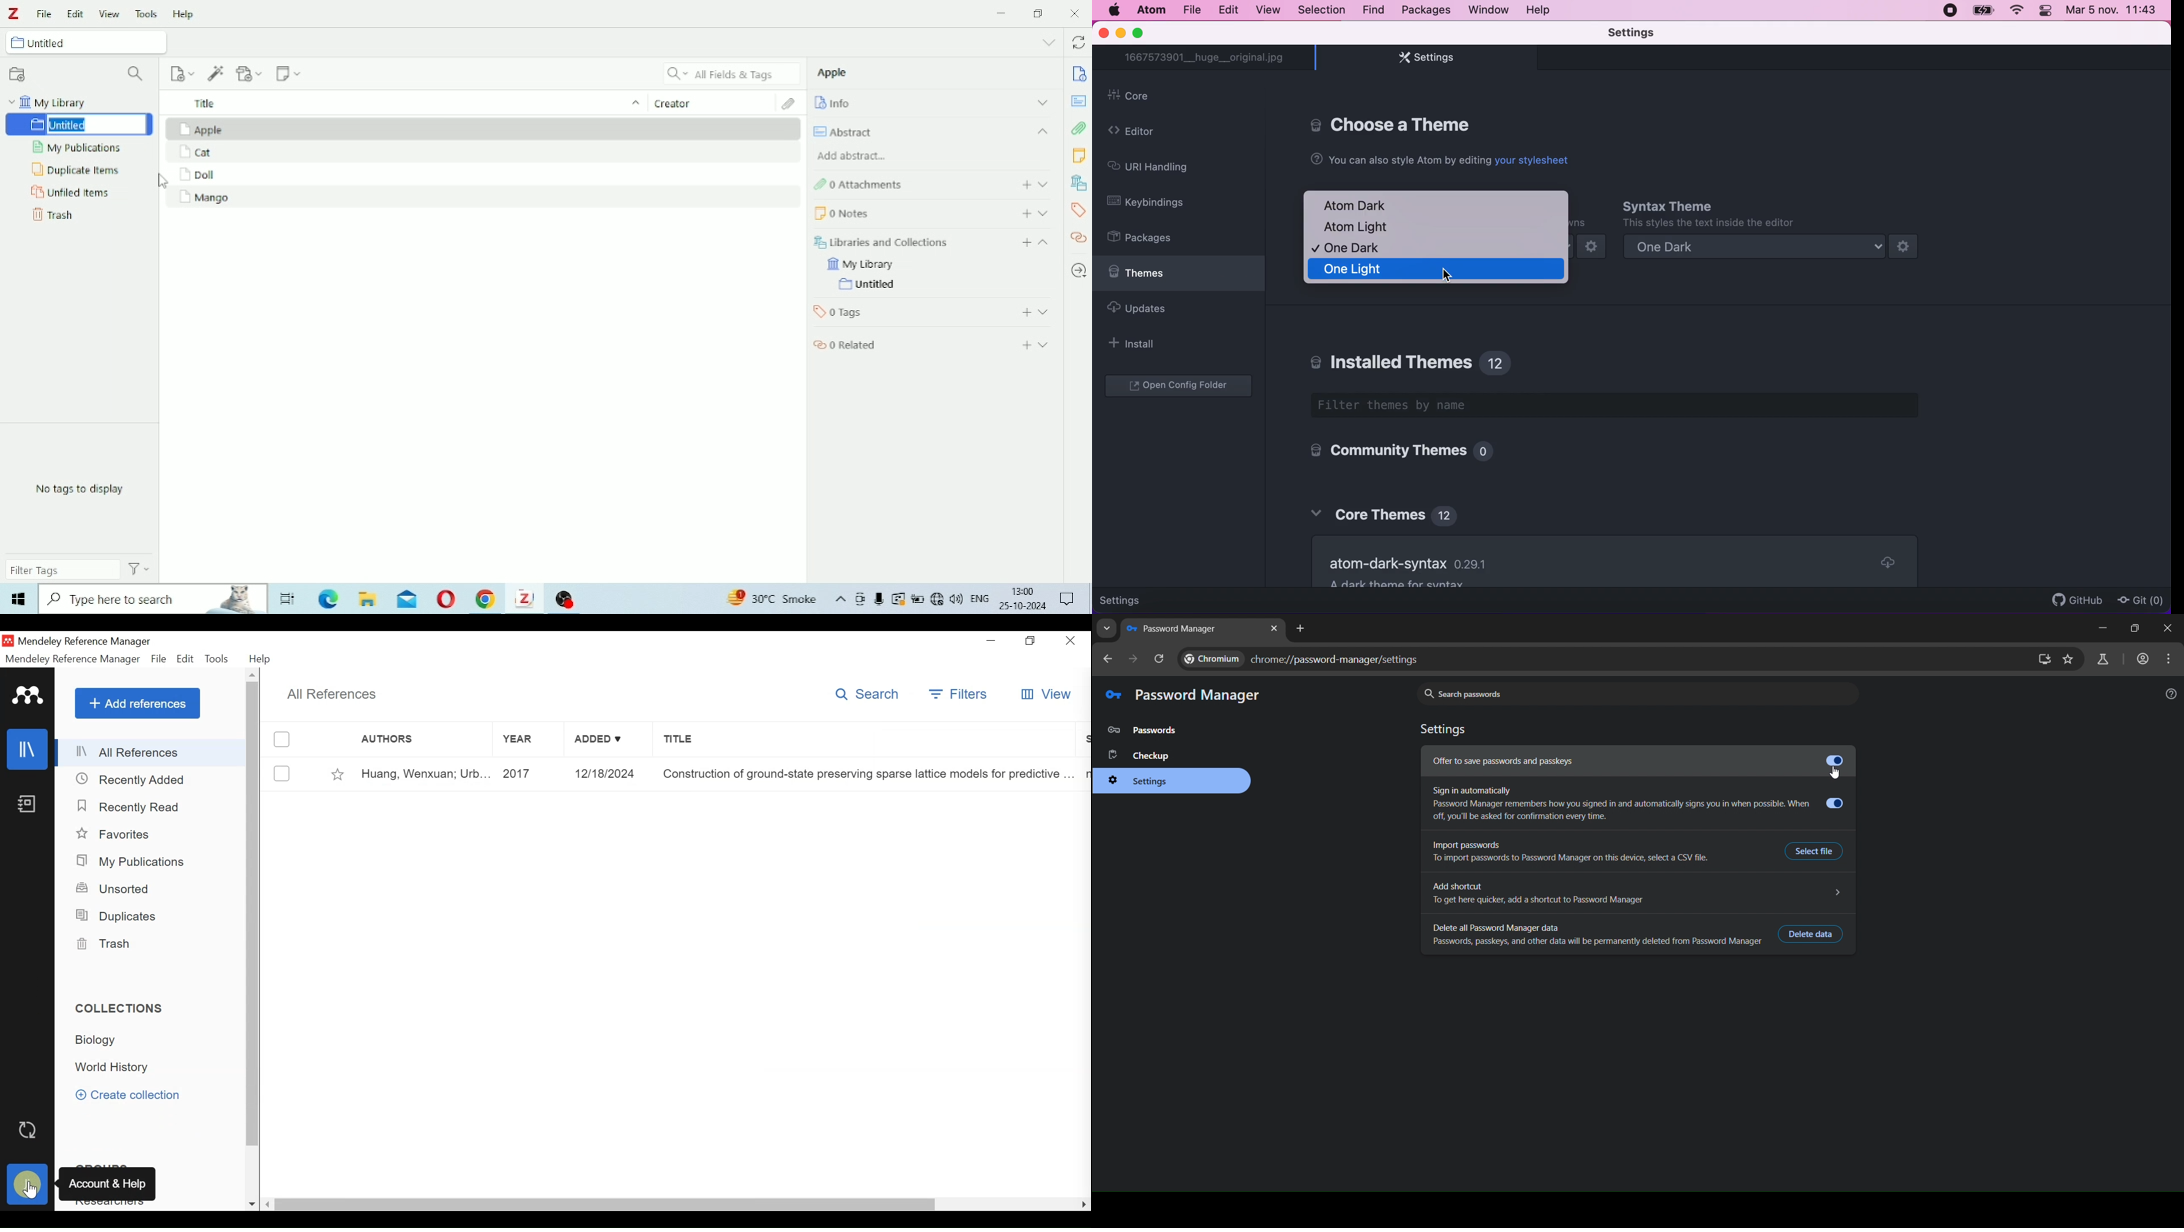 This screenshot has height=1232, width=2184. I want to click on Duplicate Items, so click(75, 168).